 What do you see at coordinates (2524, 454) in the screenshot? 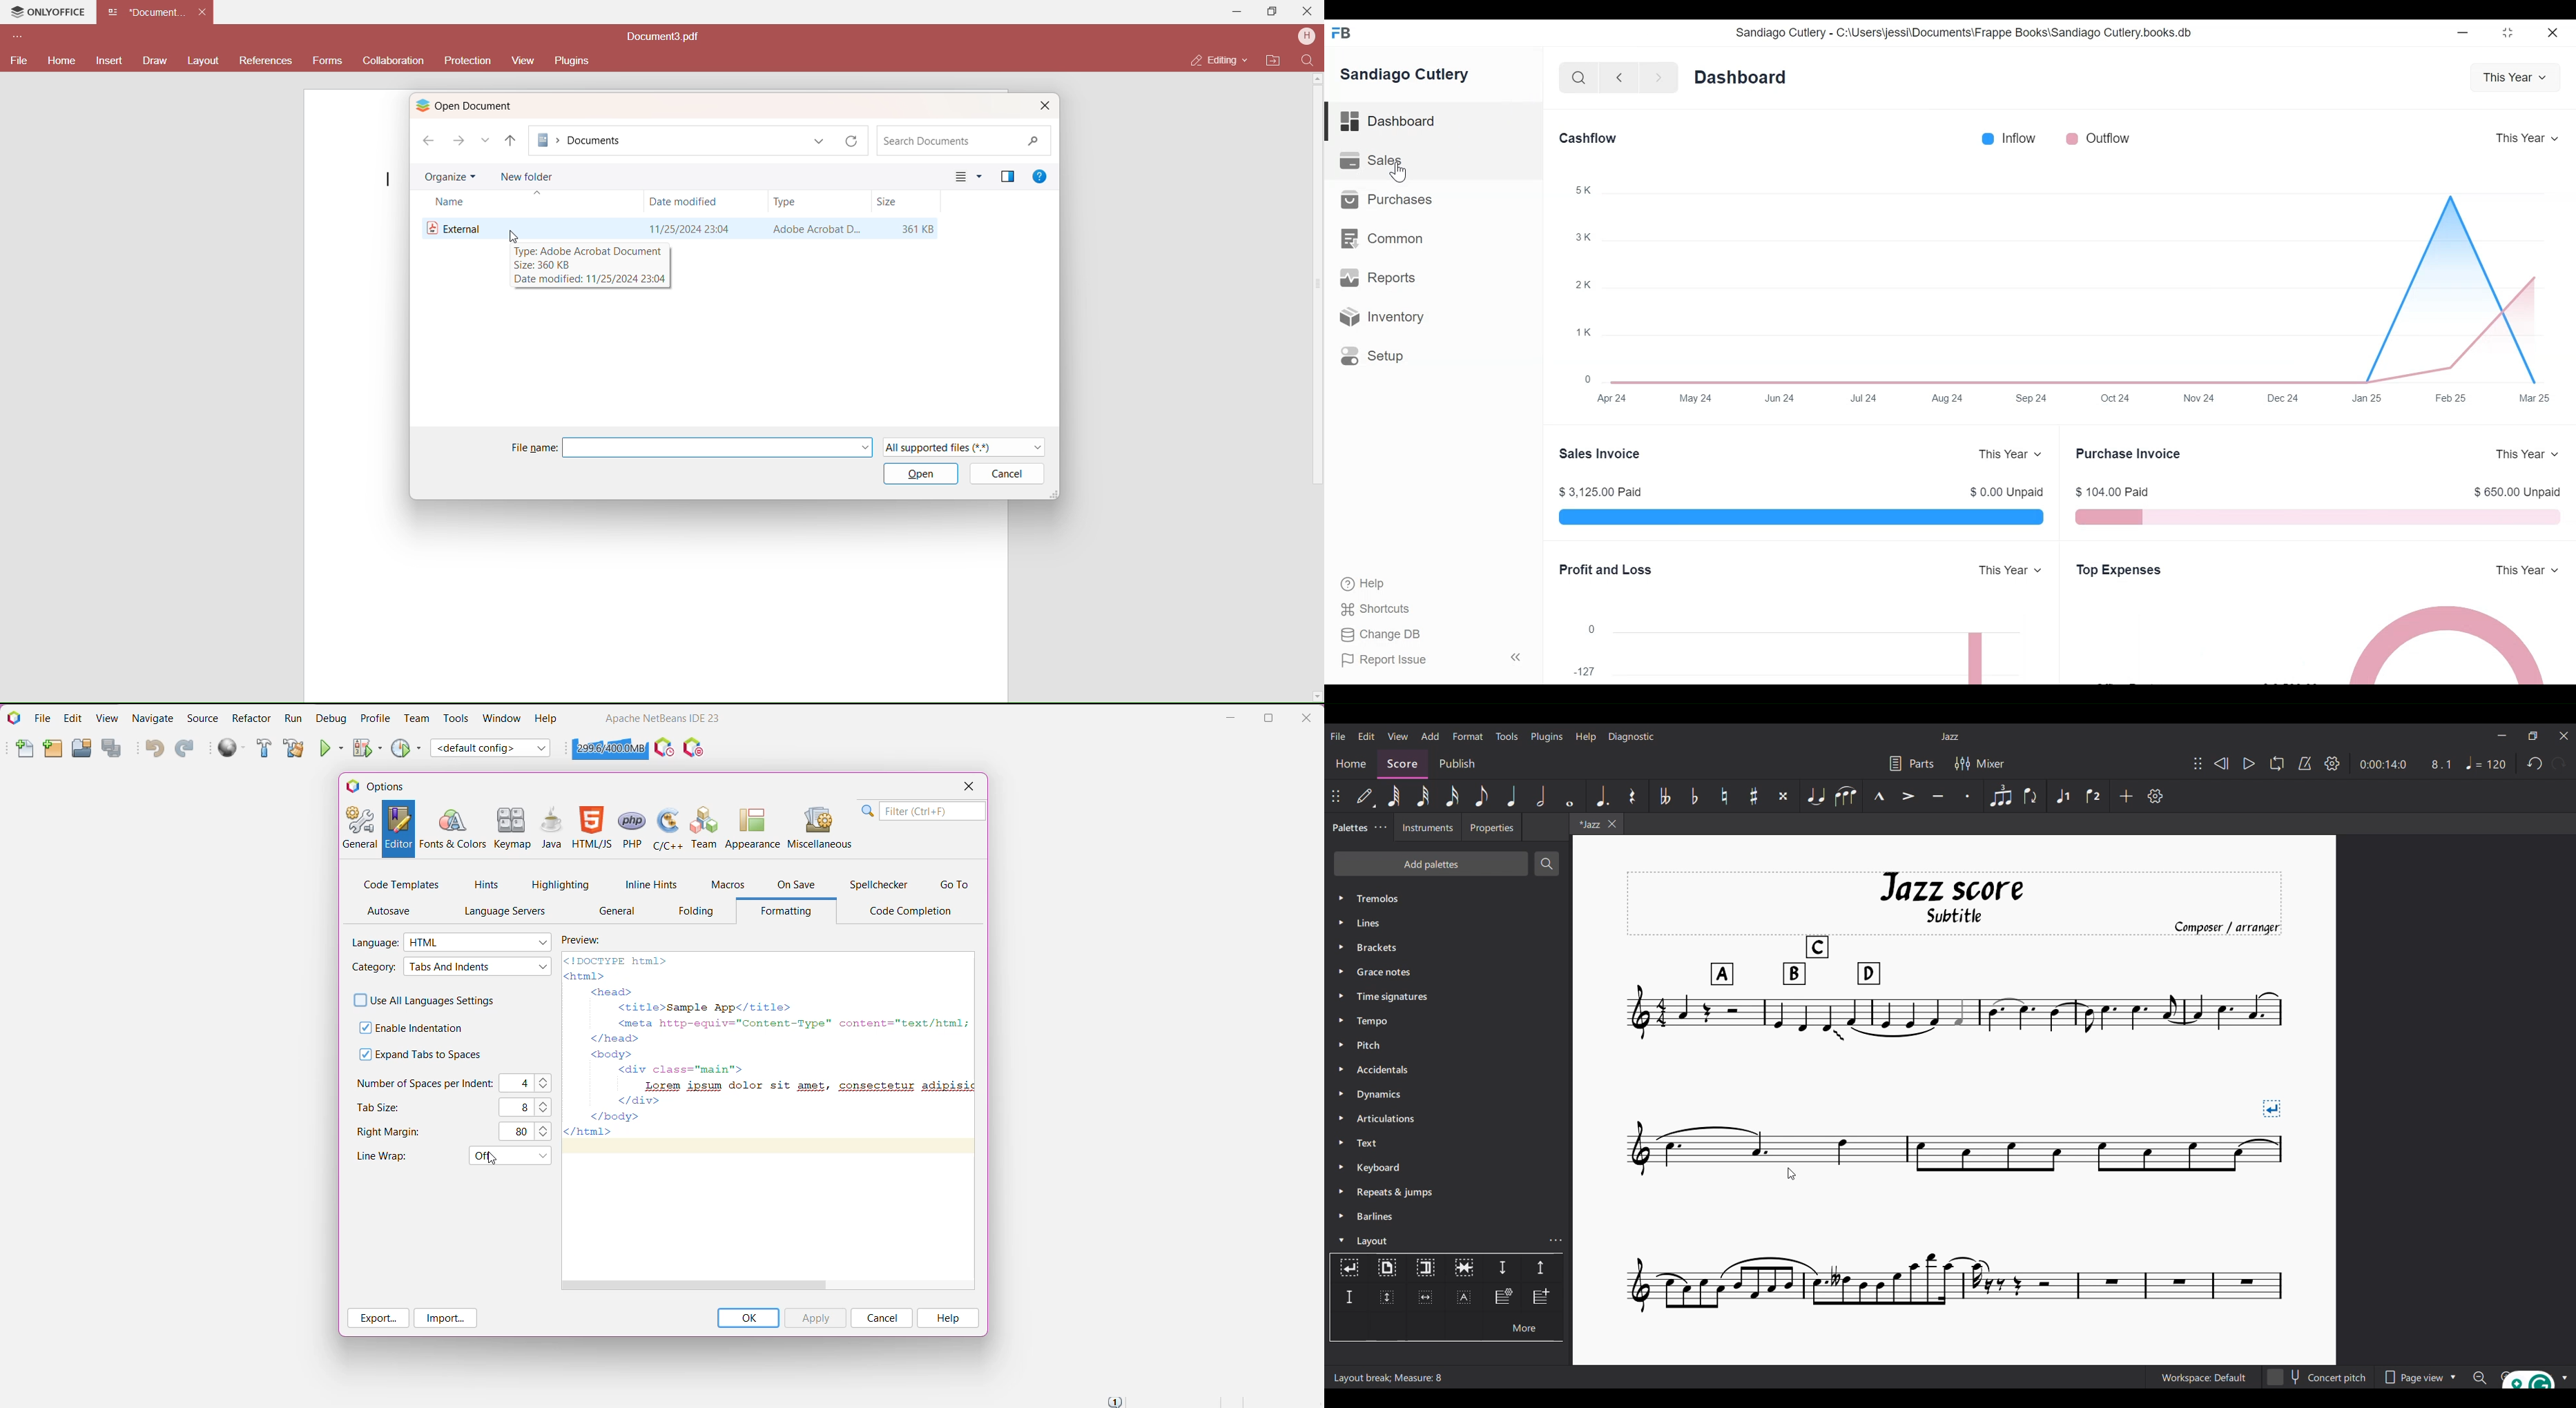
I see `This year` at bounding box center [2524, 454].